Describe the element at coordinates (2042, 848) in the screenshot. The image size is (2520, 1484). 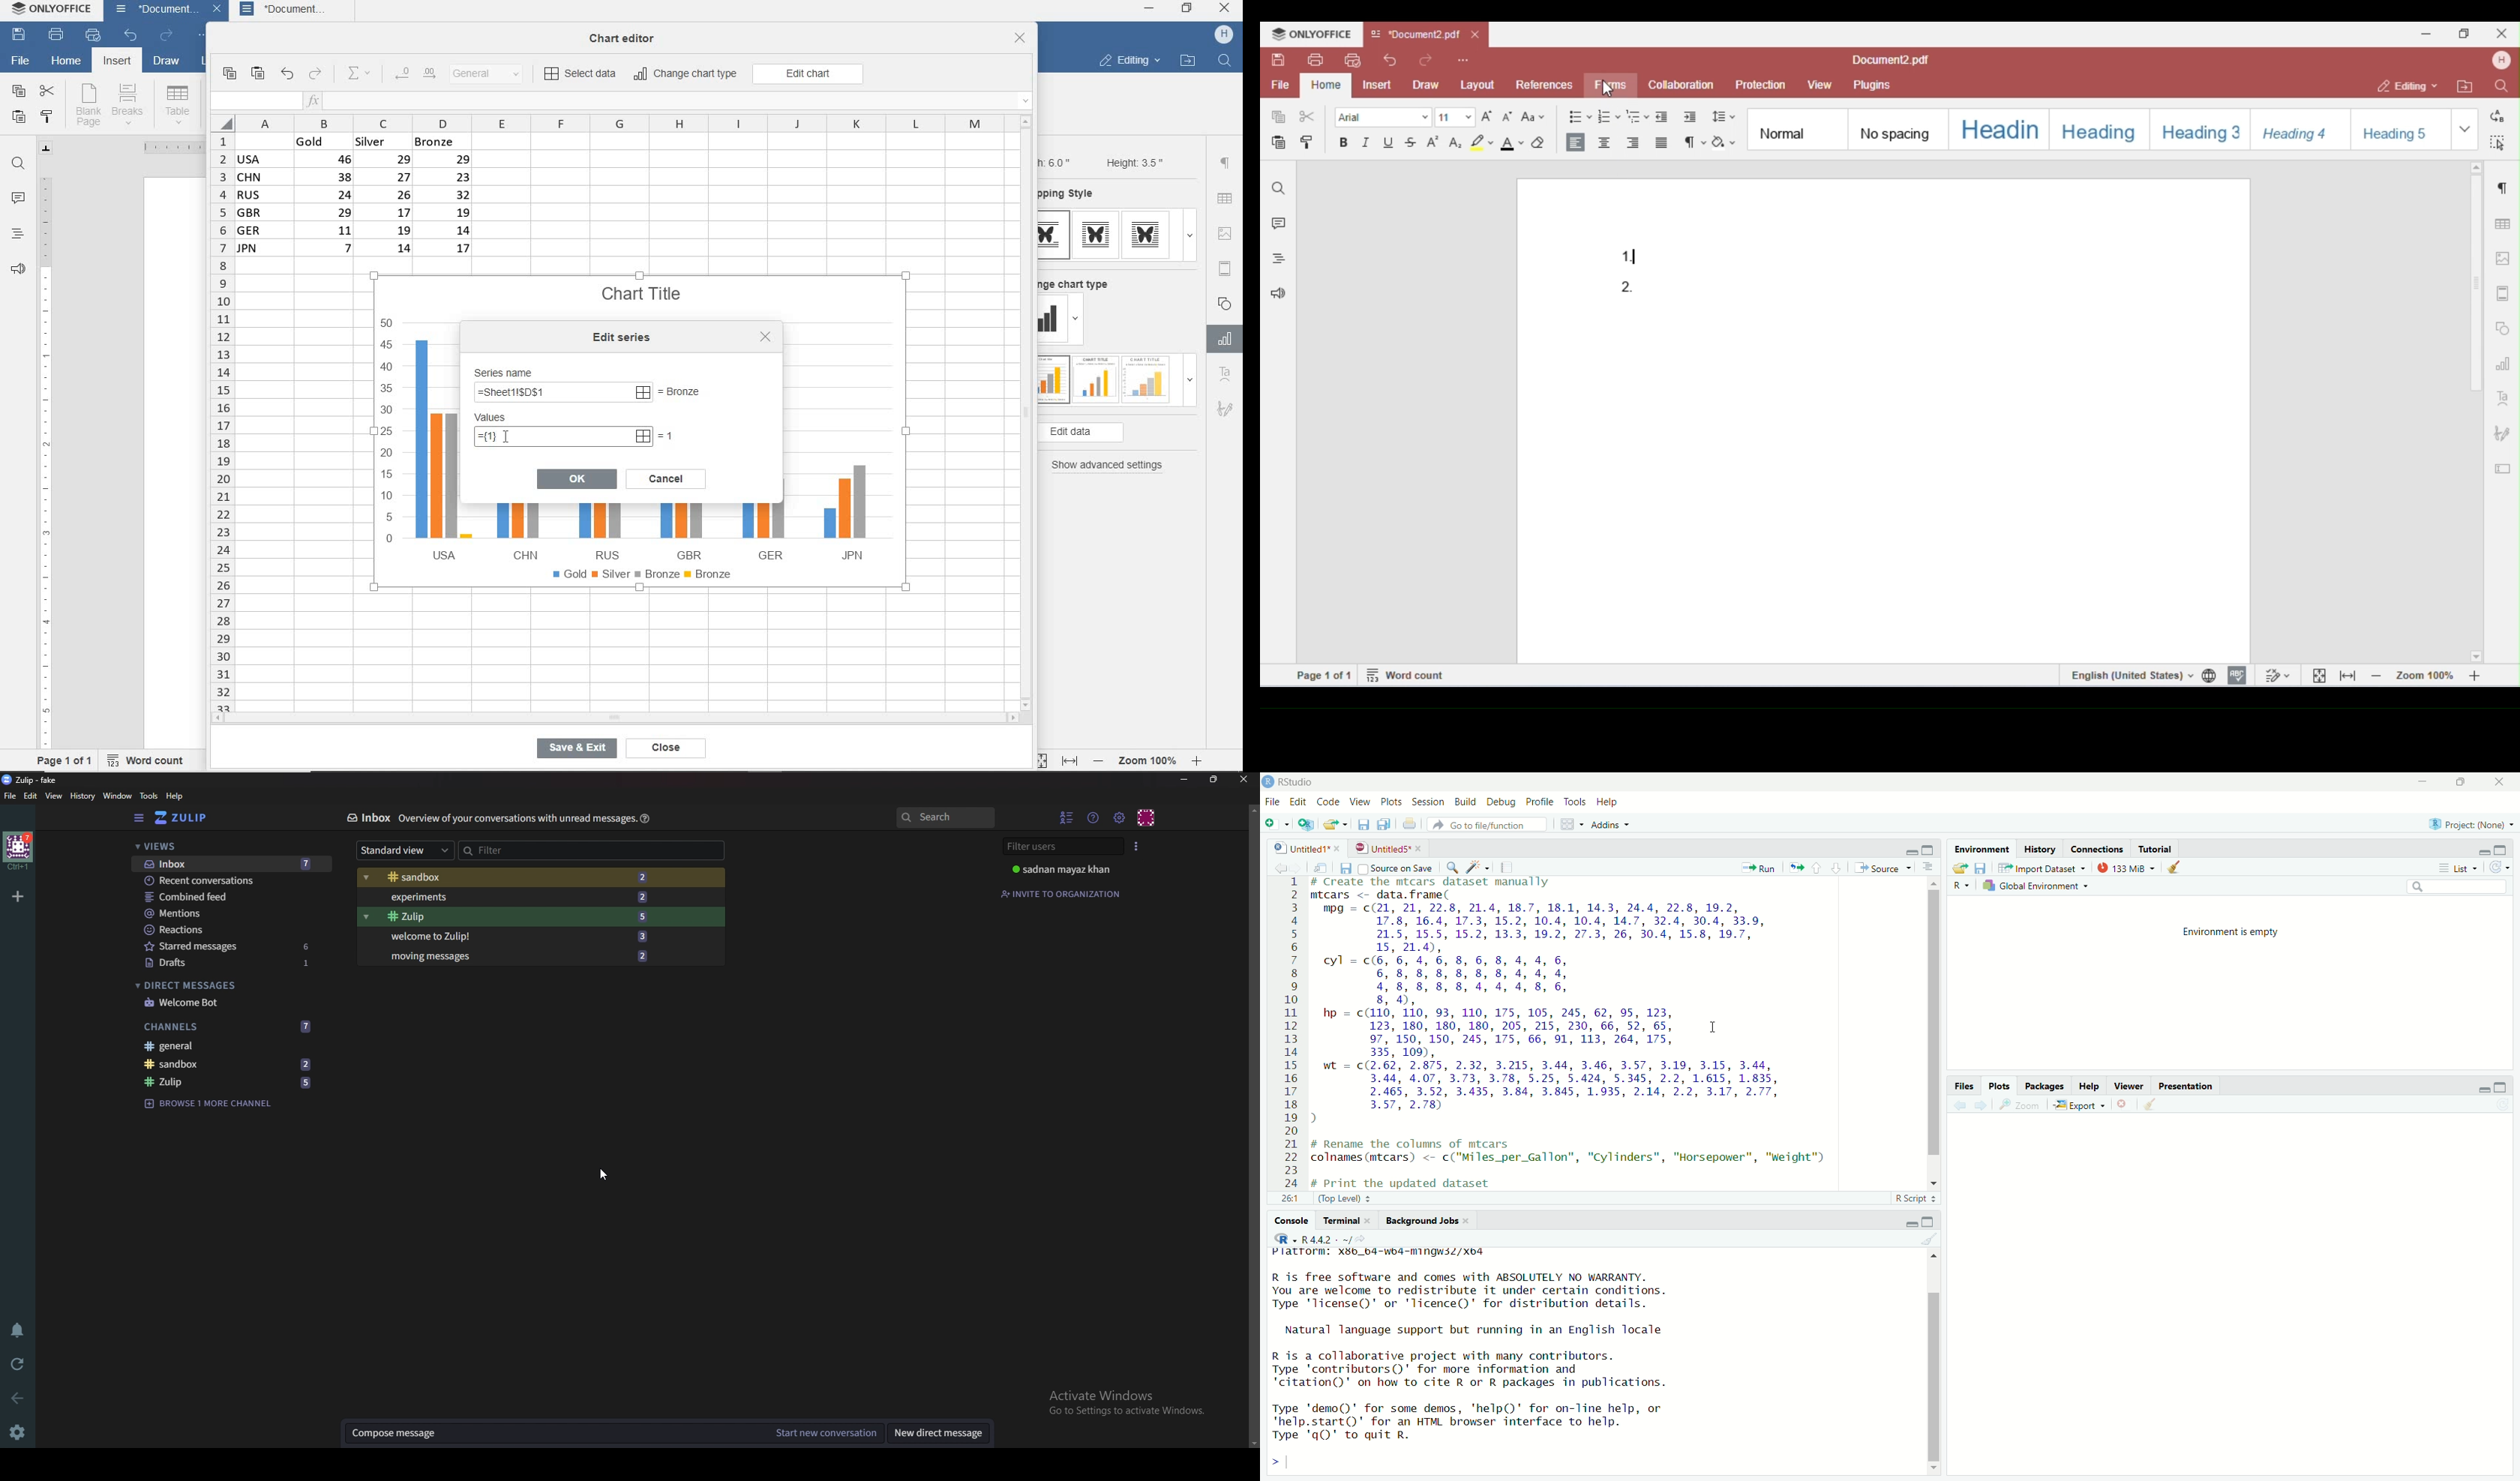
I see `History` at that location.